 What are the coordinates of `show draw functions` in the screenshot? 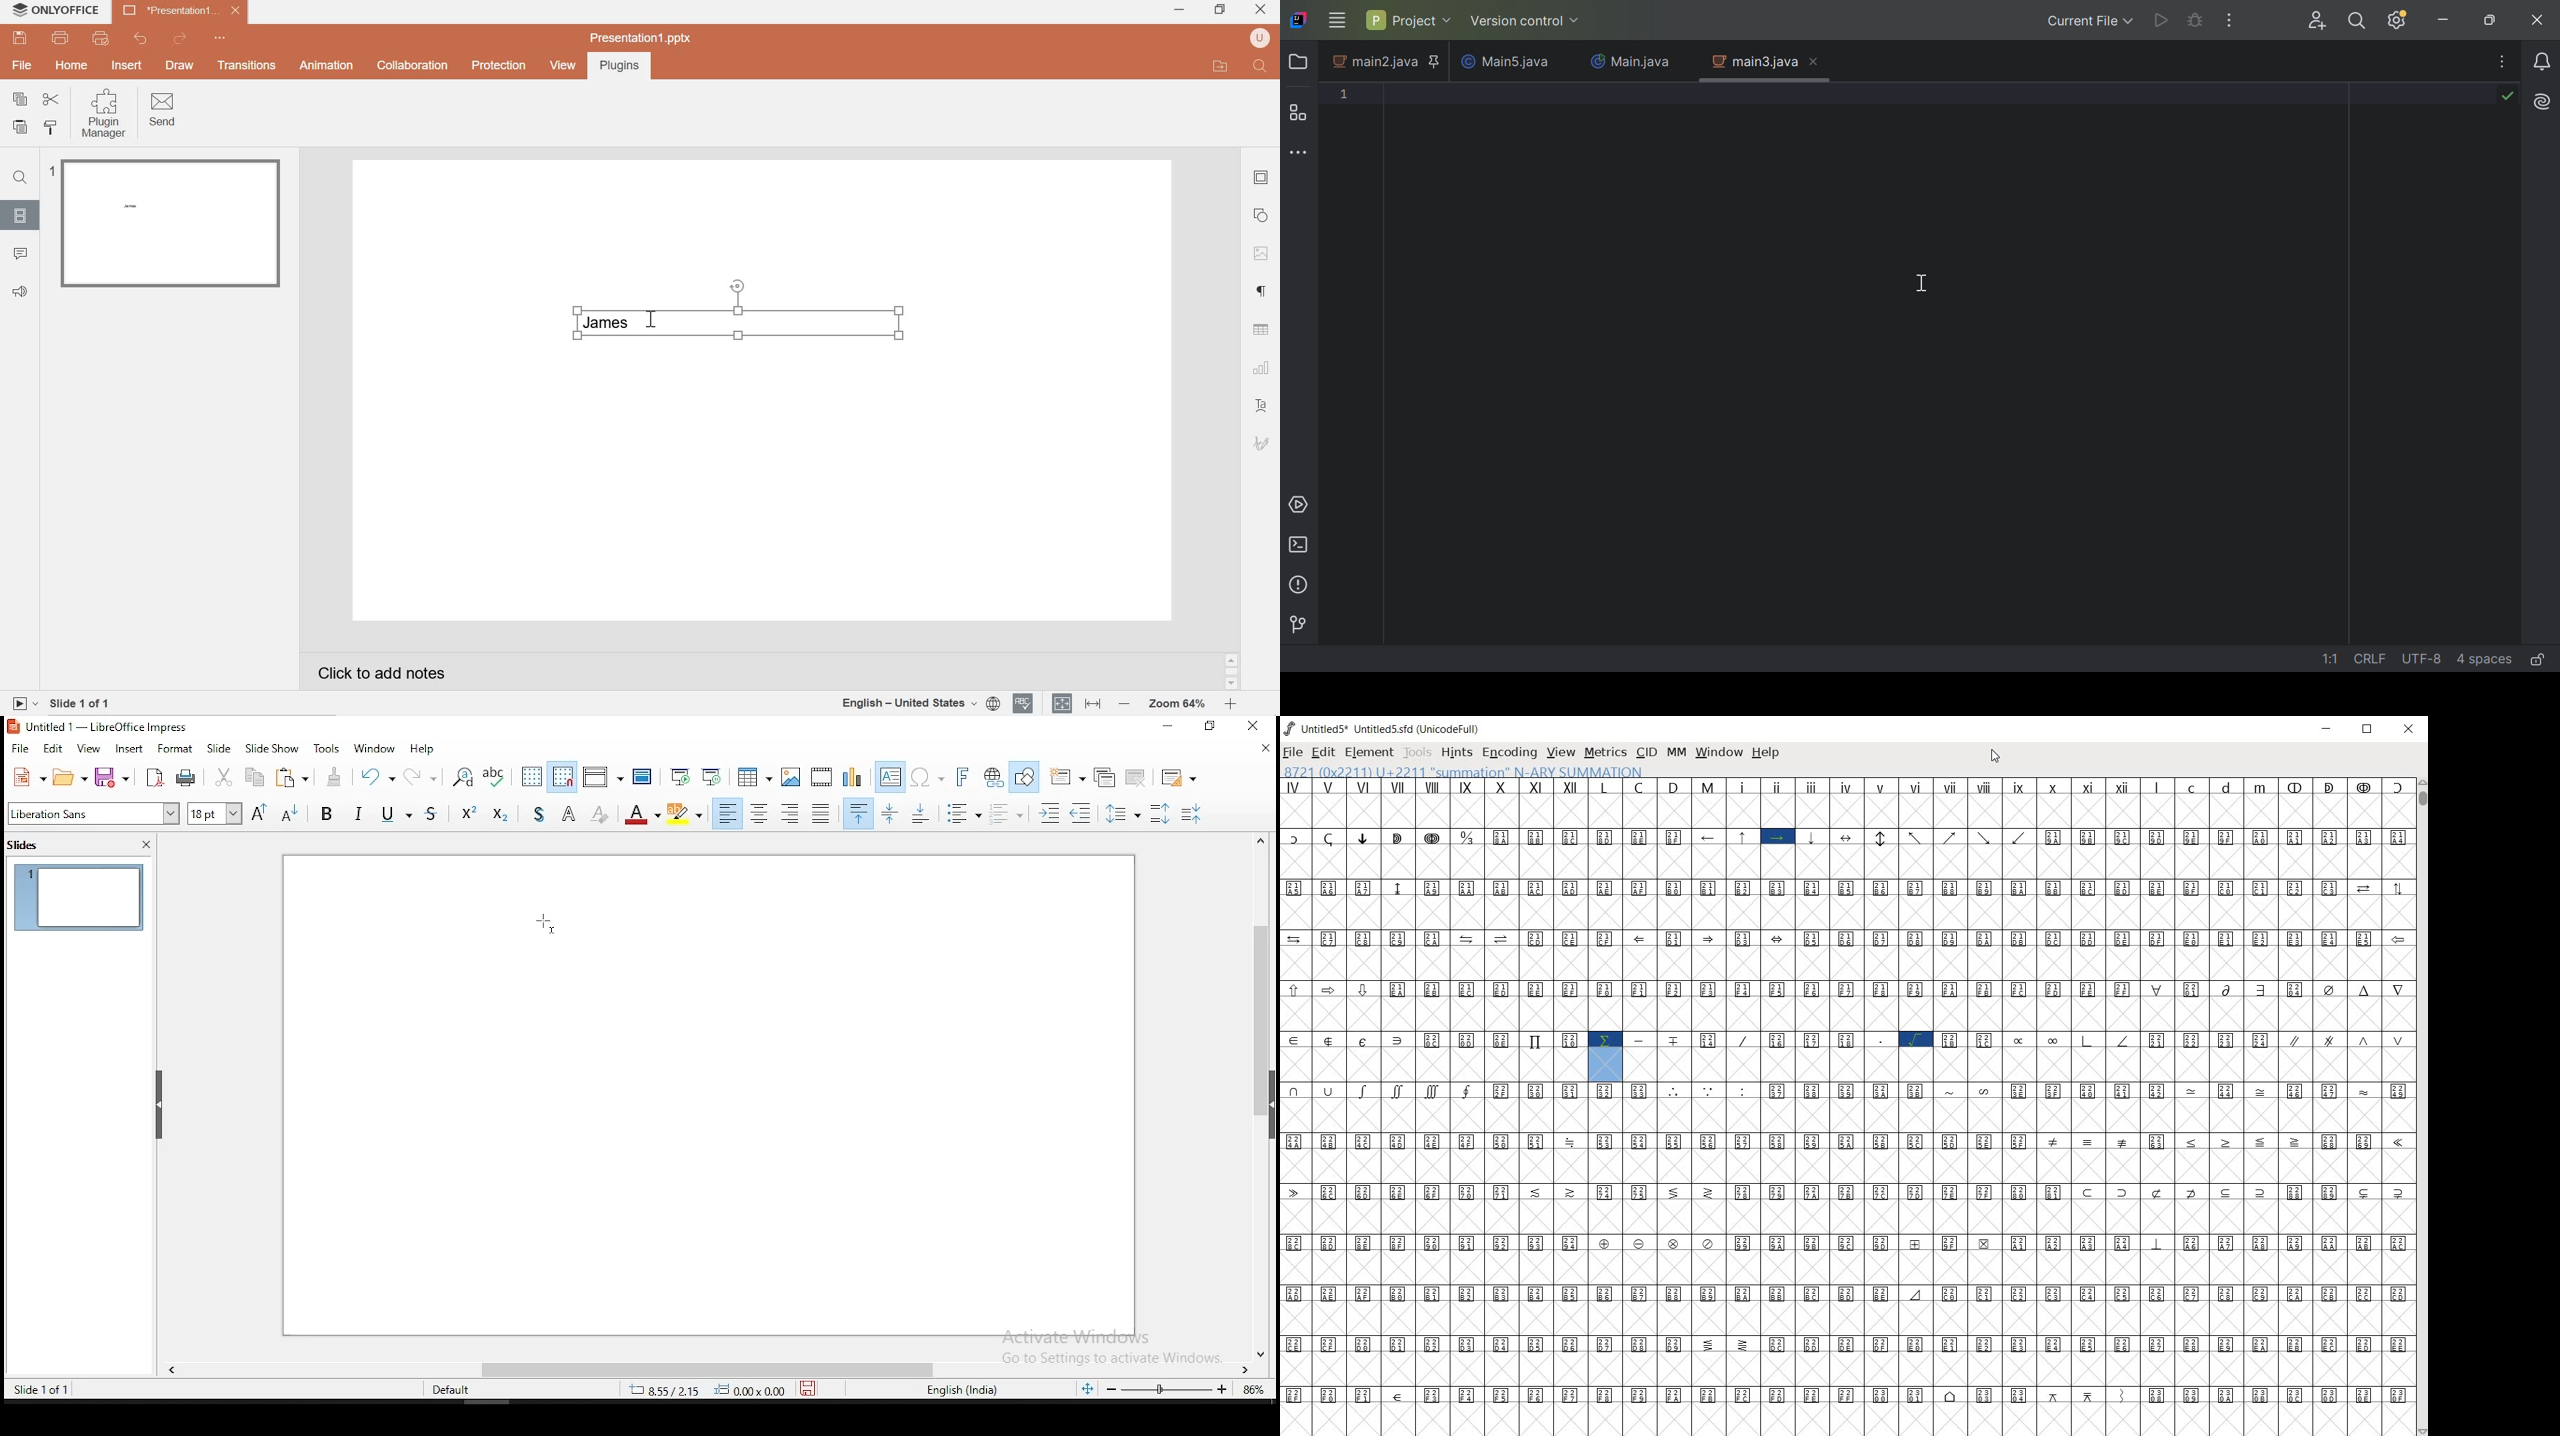 It's located at (1024, 776).